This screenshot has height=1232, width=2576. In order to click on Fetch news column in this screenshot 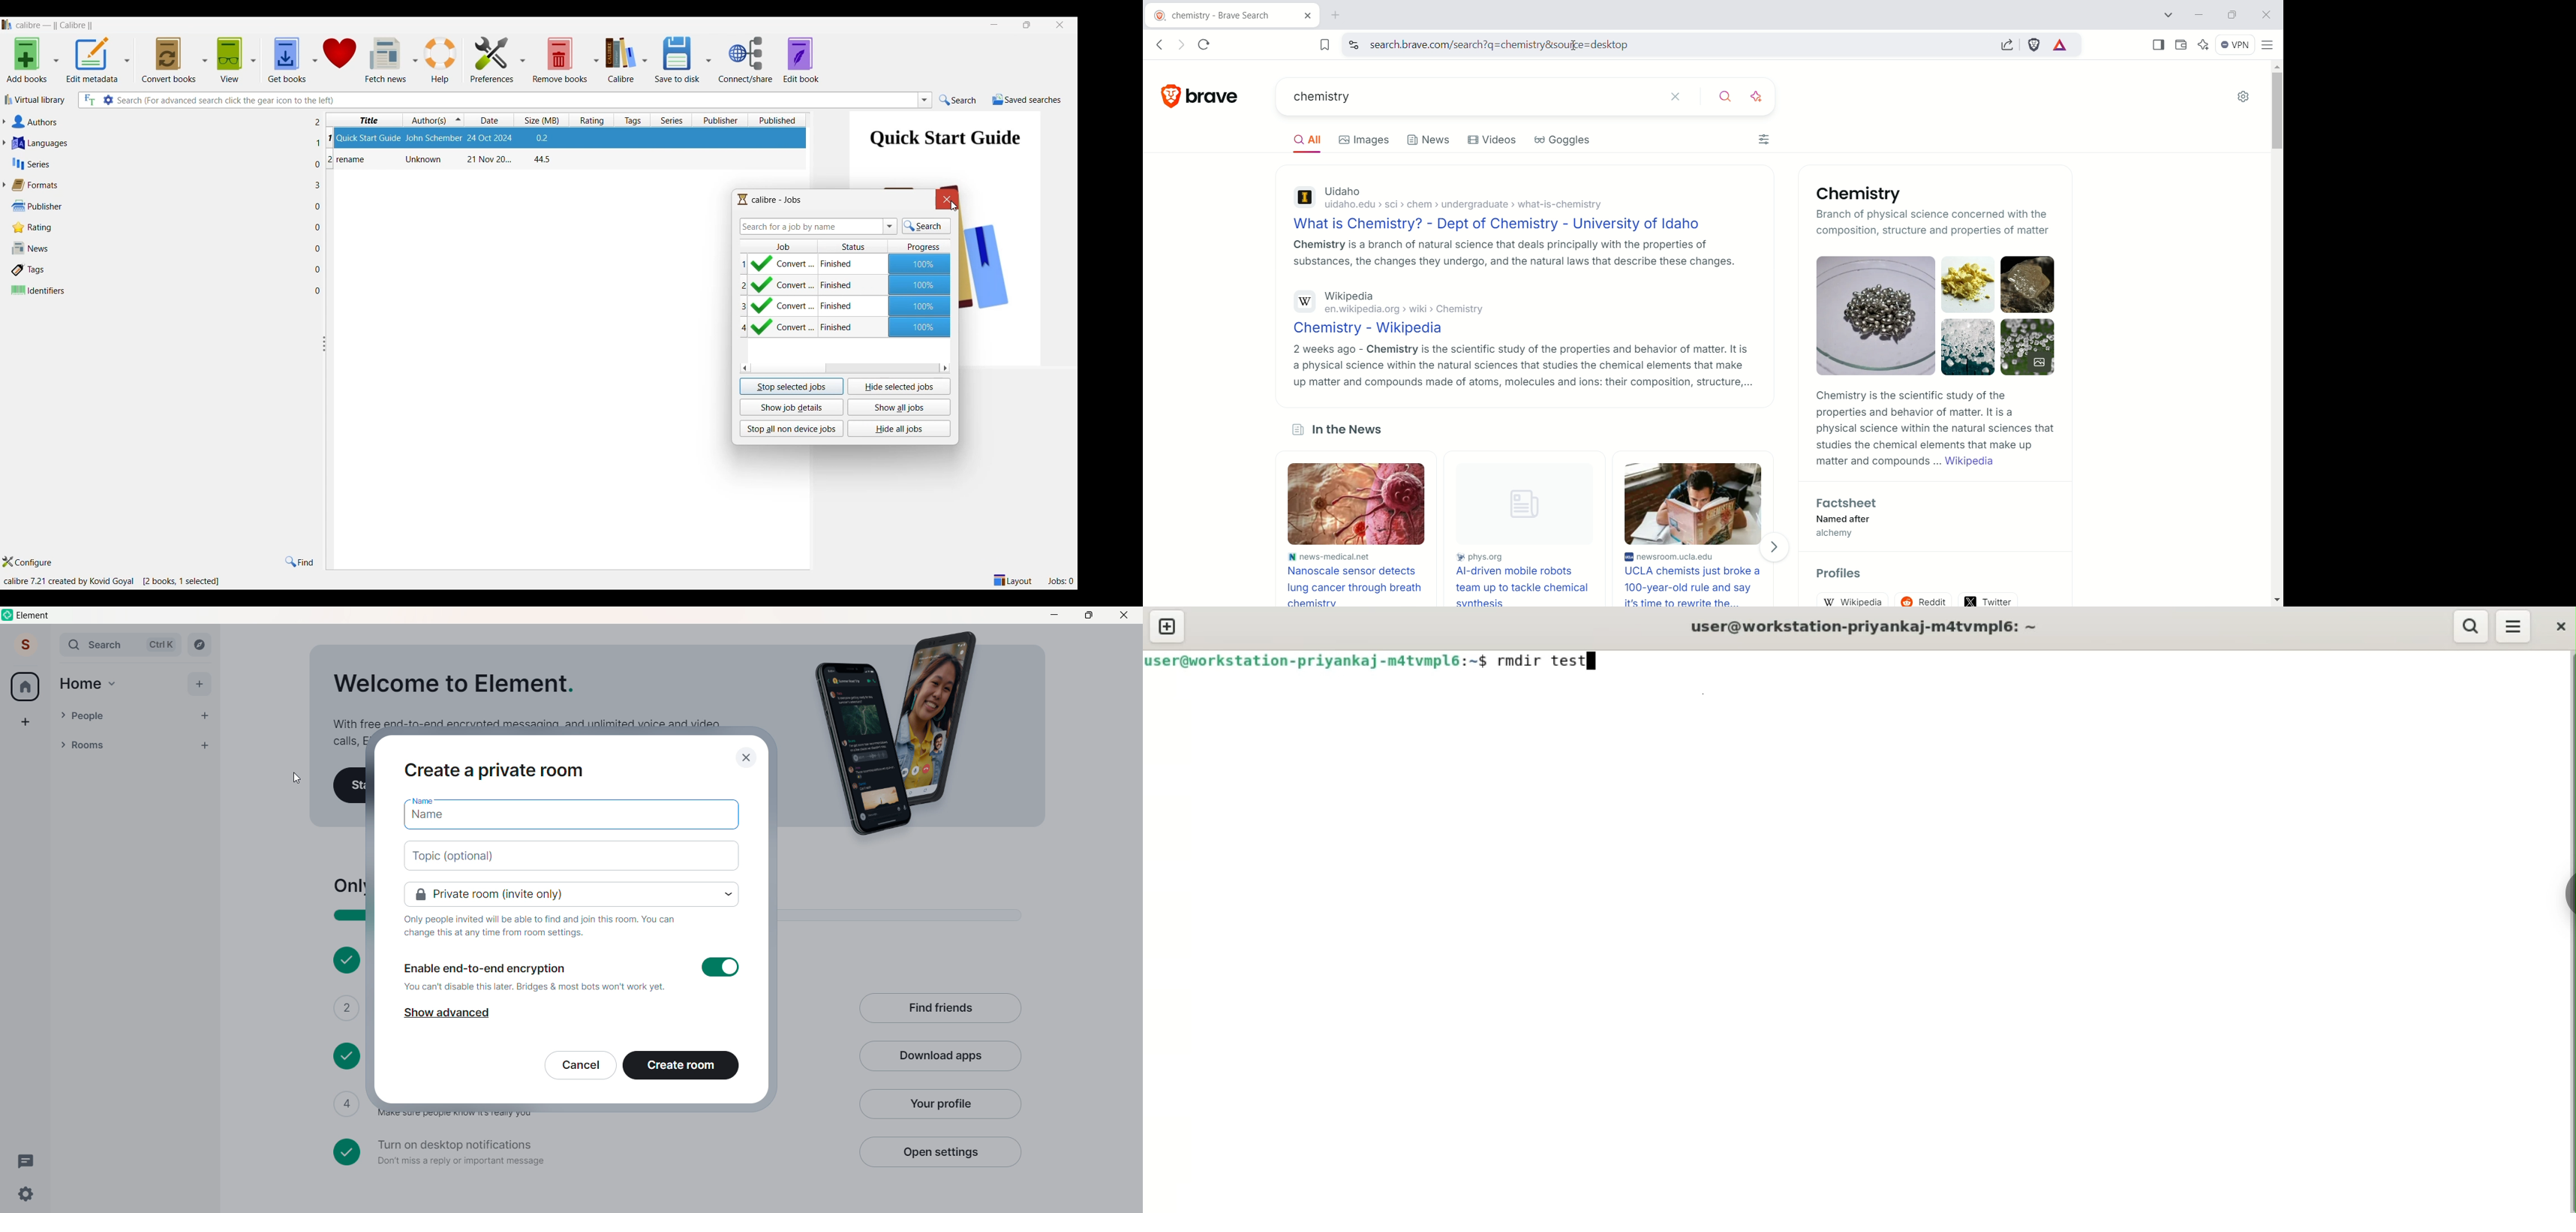, I will do `click(414, 60)`.